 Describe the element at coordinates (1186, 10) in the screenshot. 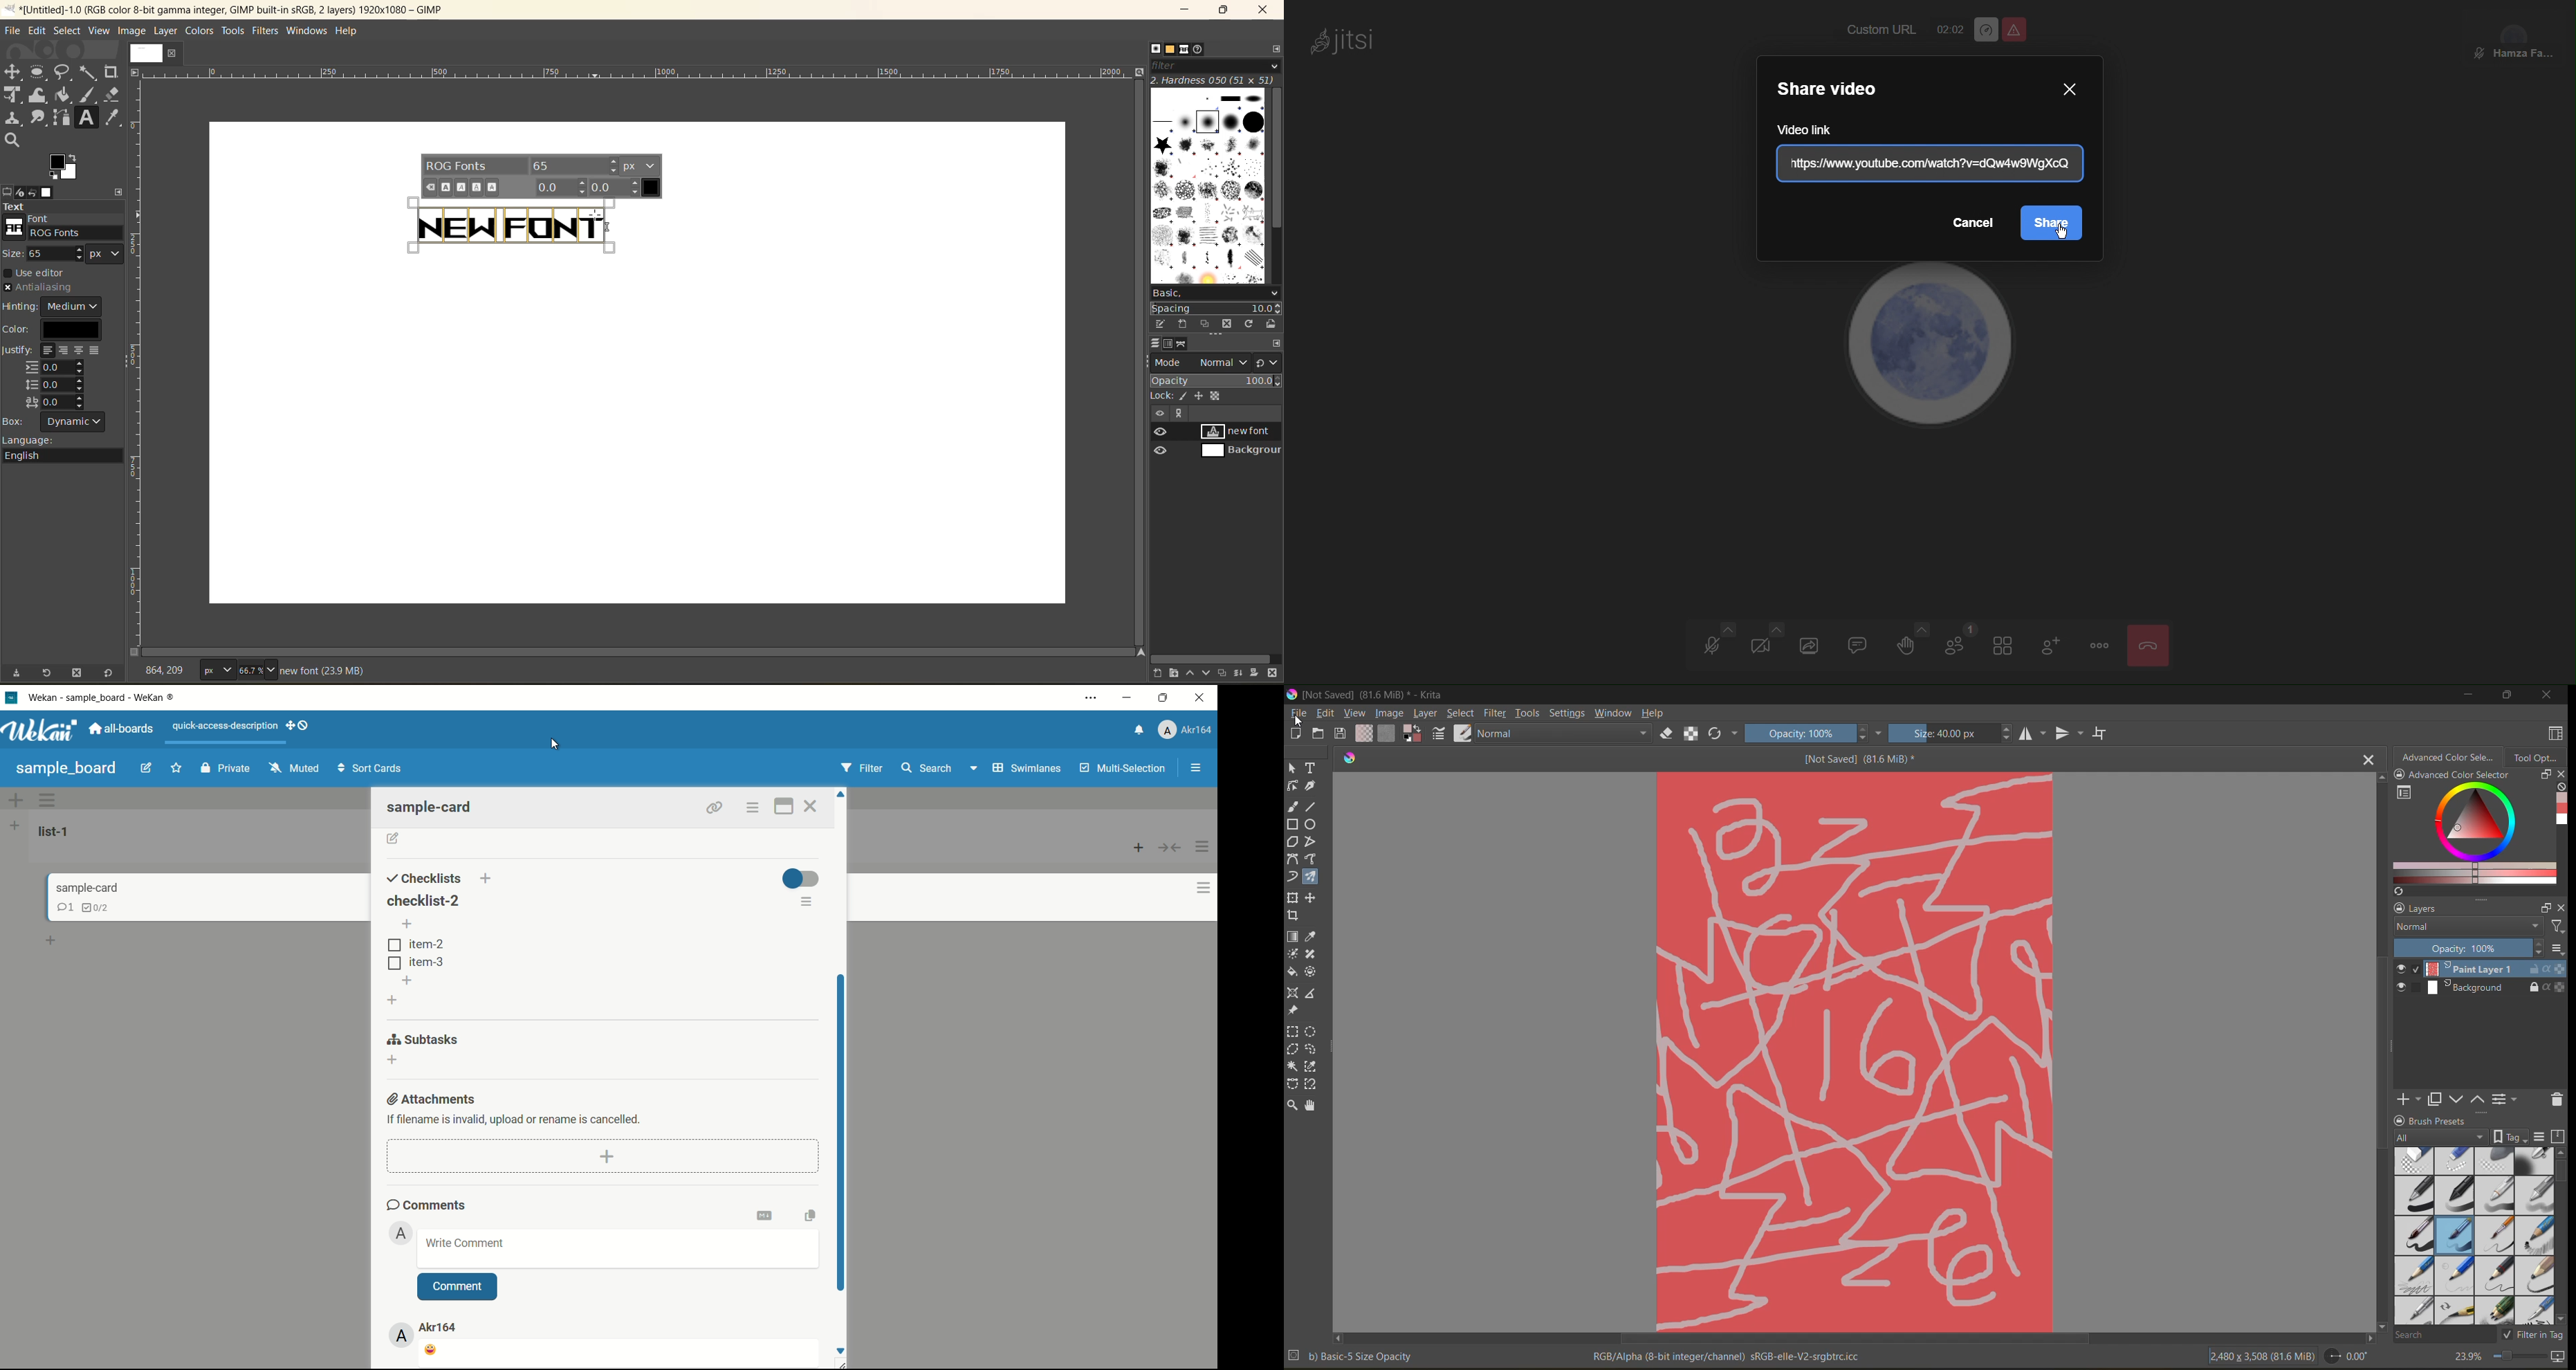

I see `minimize` at that location.